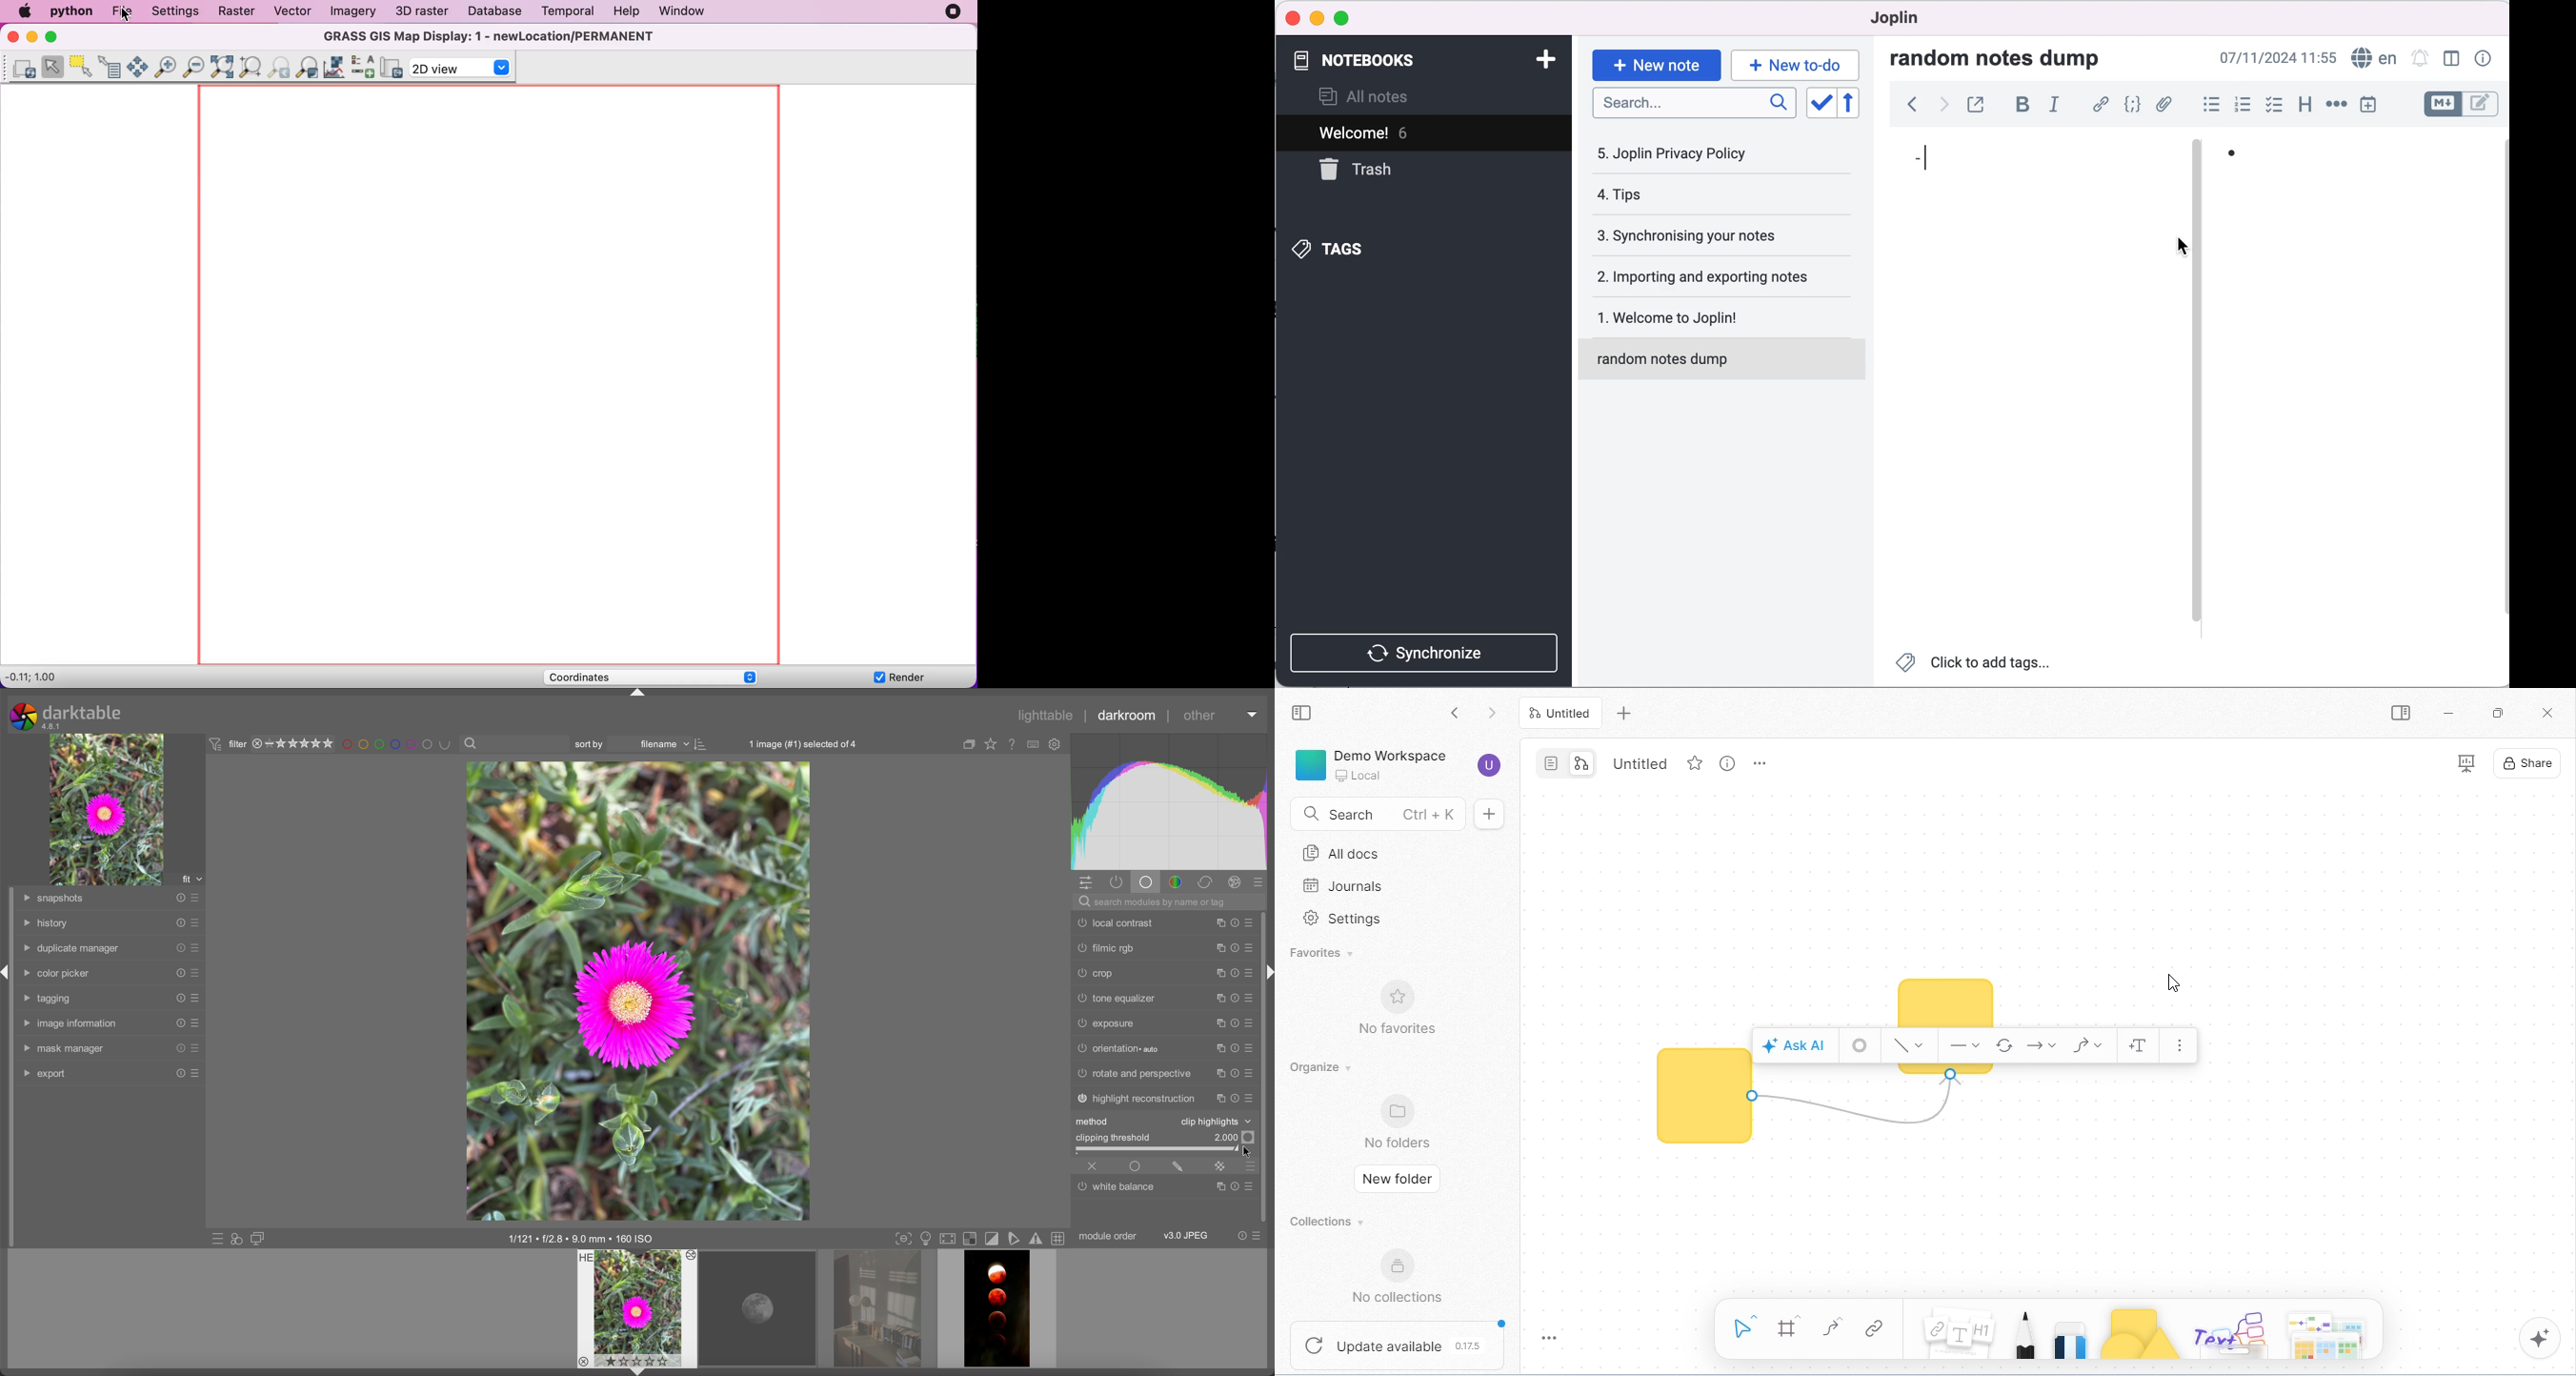 The height and width of the screenshot is (1400, 2576). What do you see at coordinates (1118, 996) in the screenshot?
I see `tone equalizer` at bounding box center [1118, 996].